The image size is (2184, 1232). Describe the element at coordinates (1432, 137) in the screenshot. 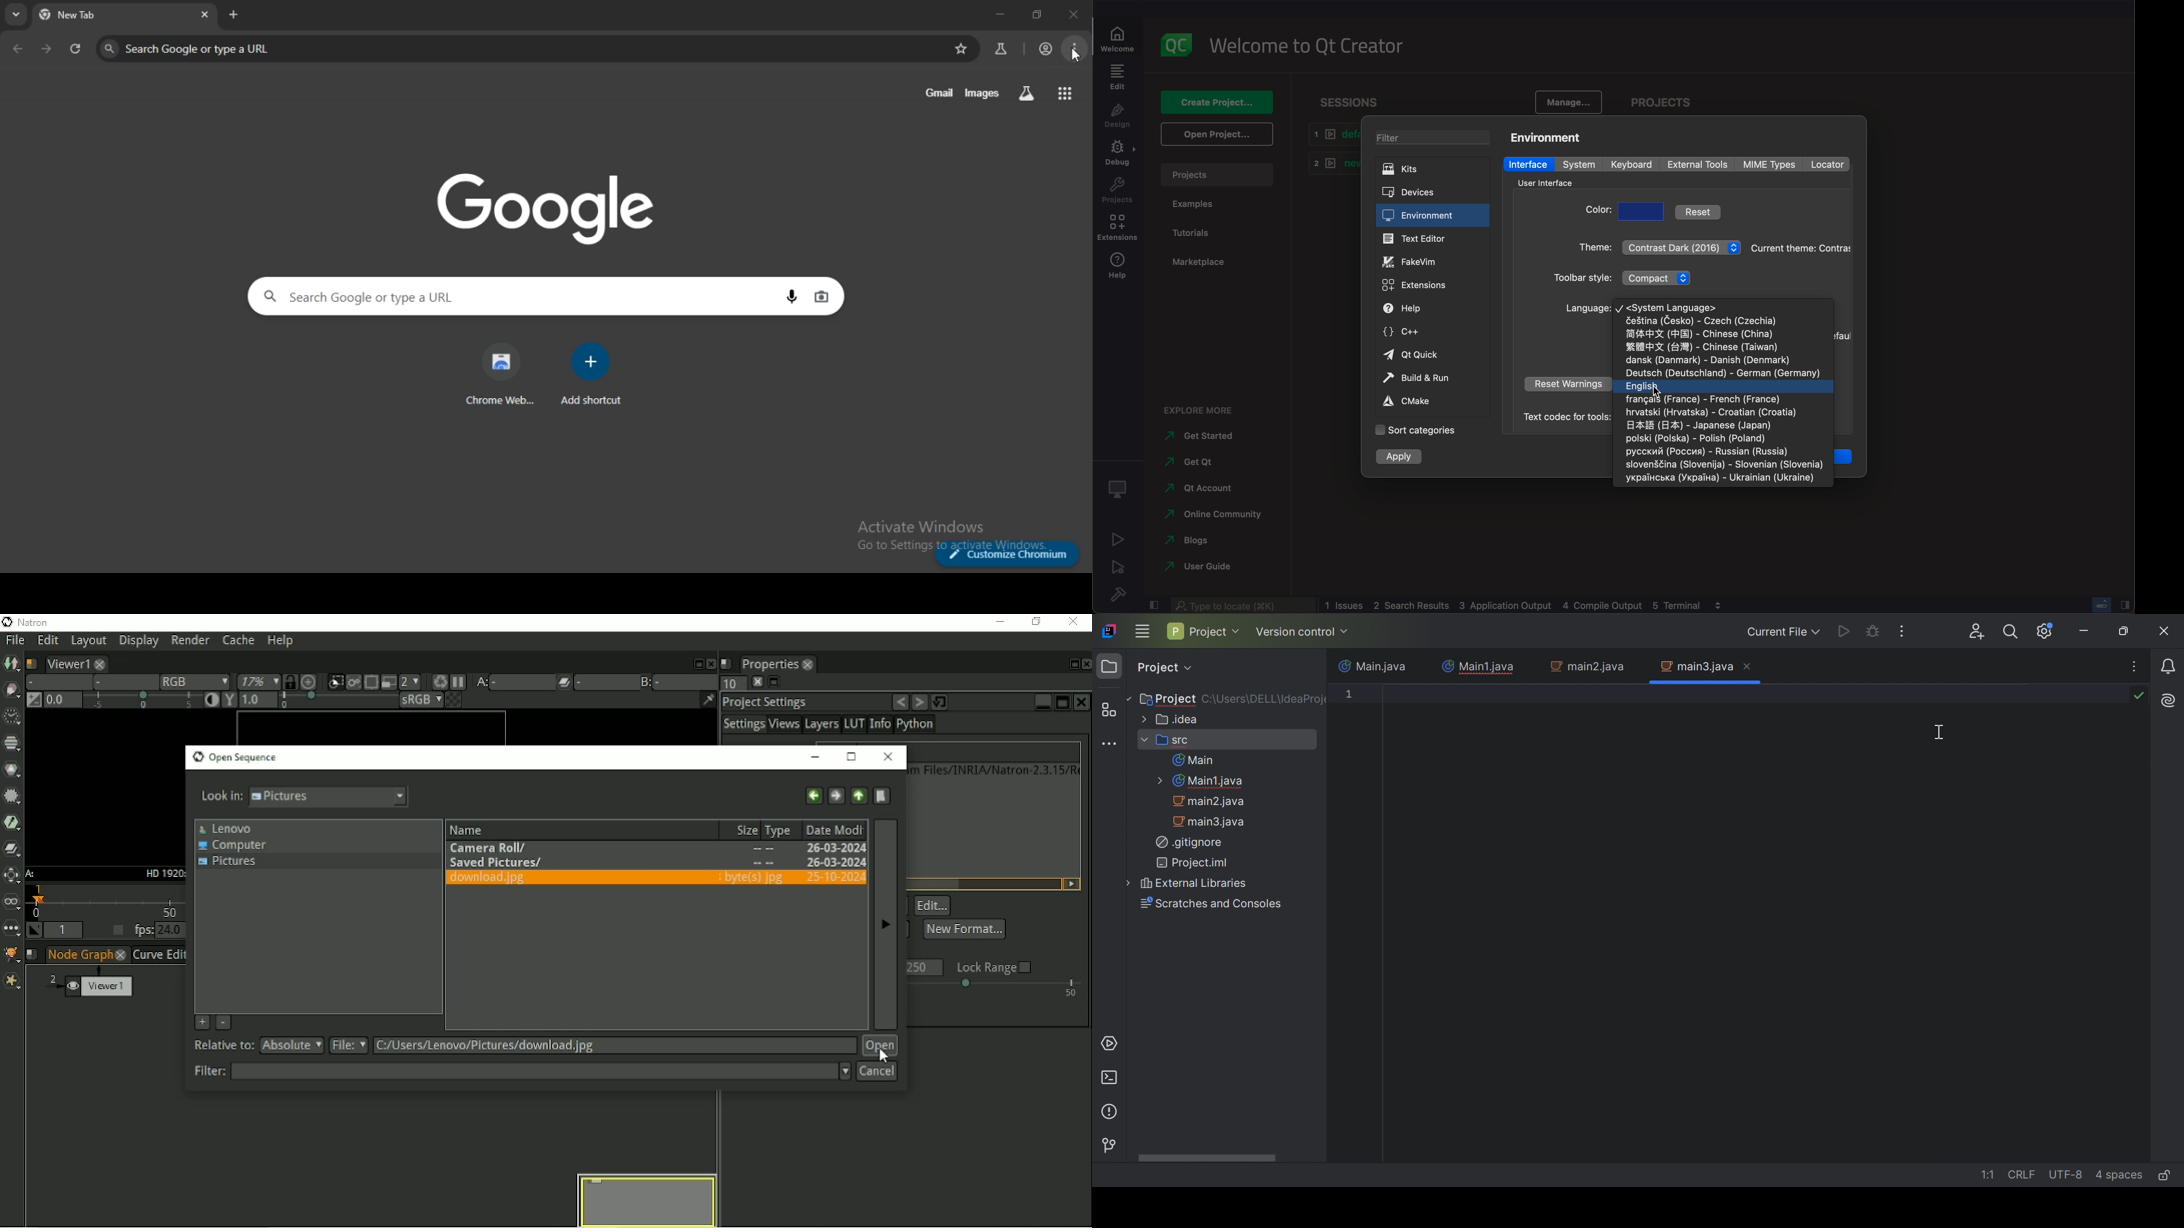

I see `filter` at that location.